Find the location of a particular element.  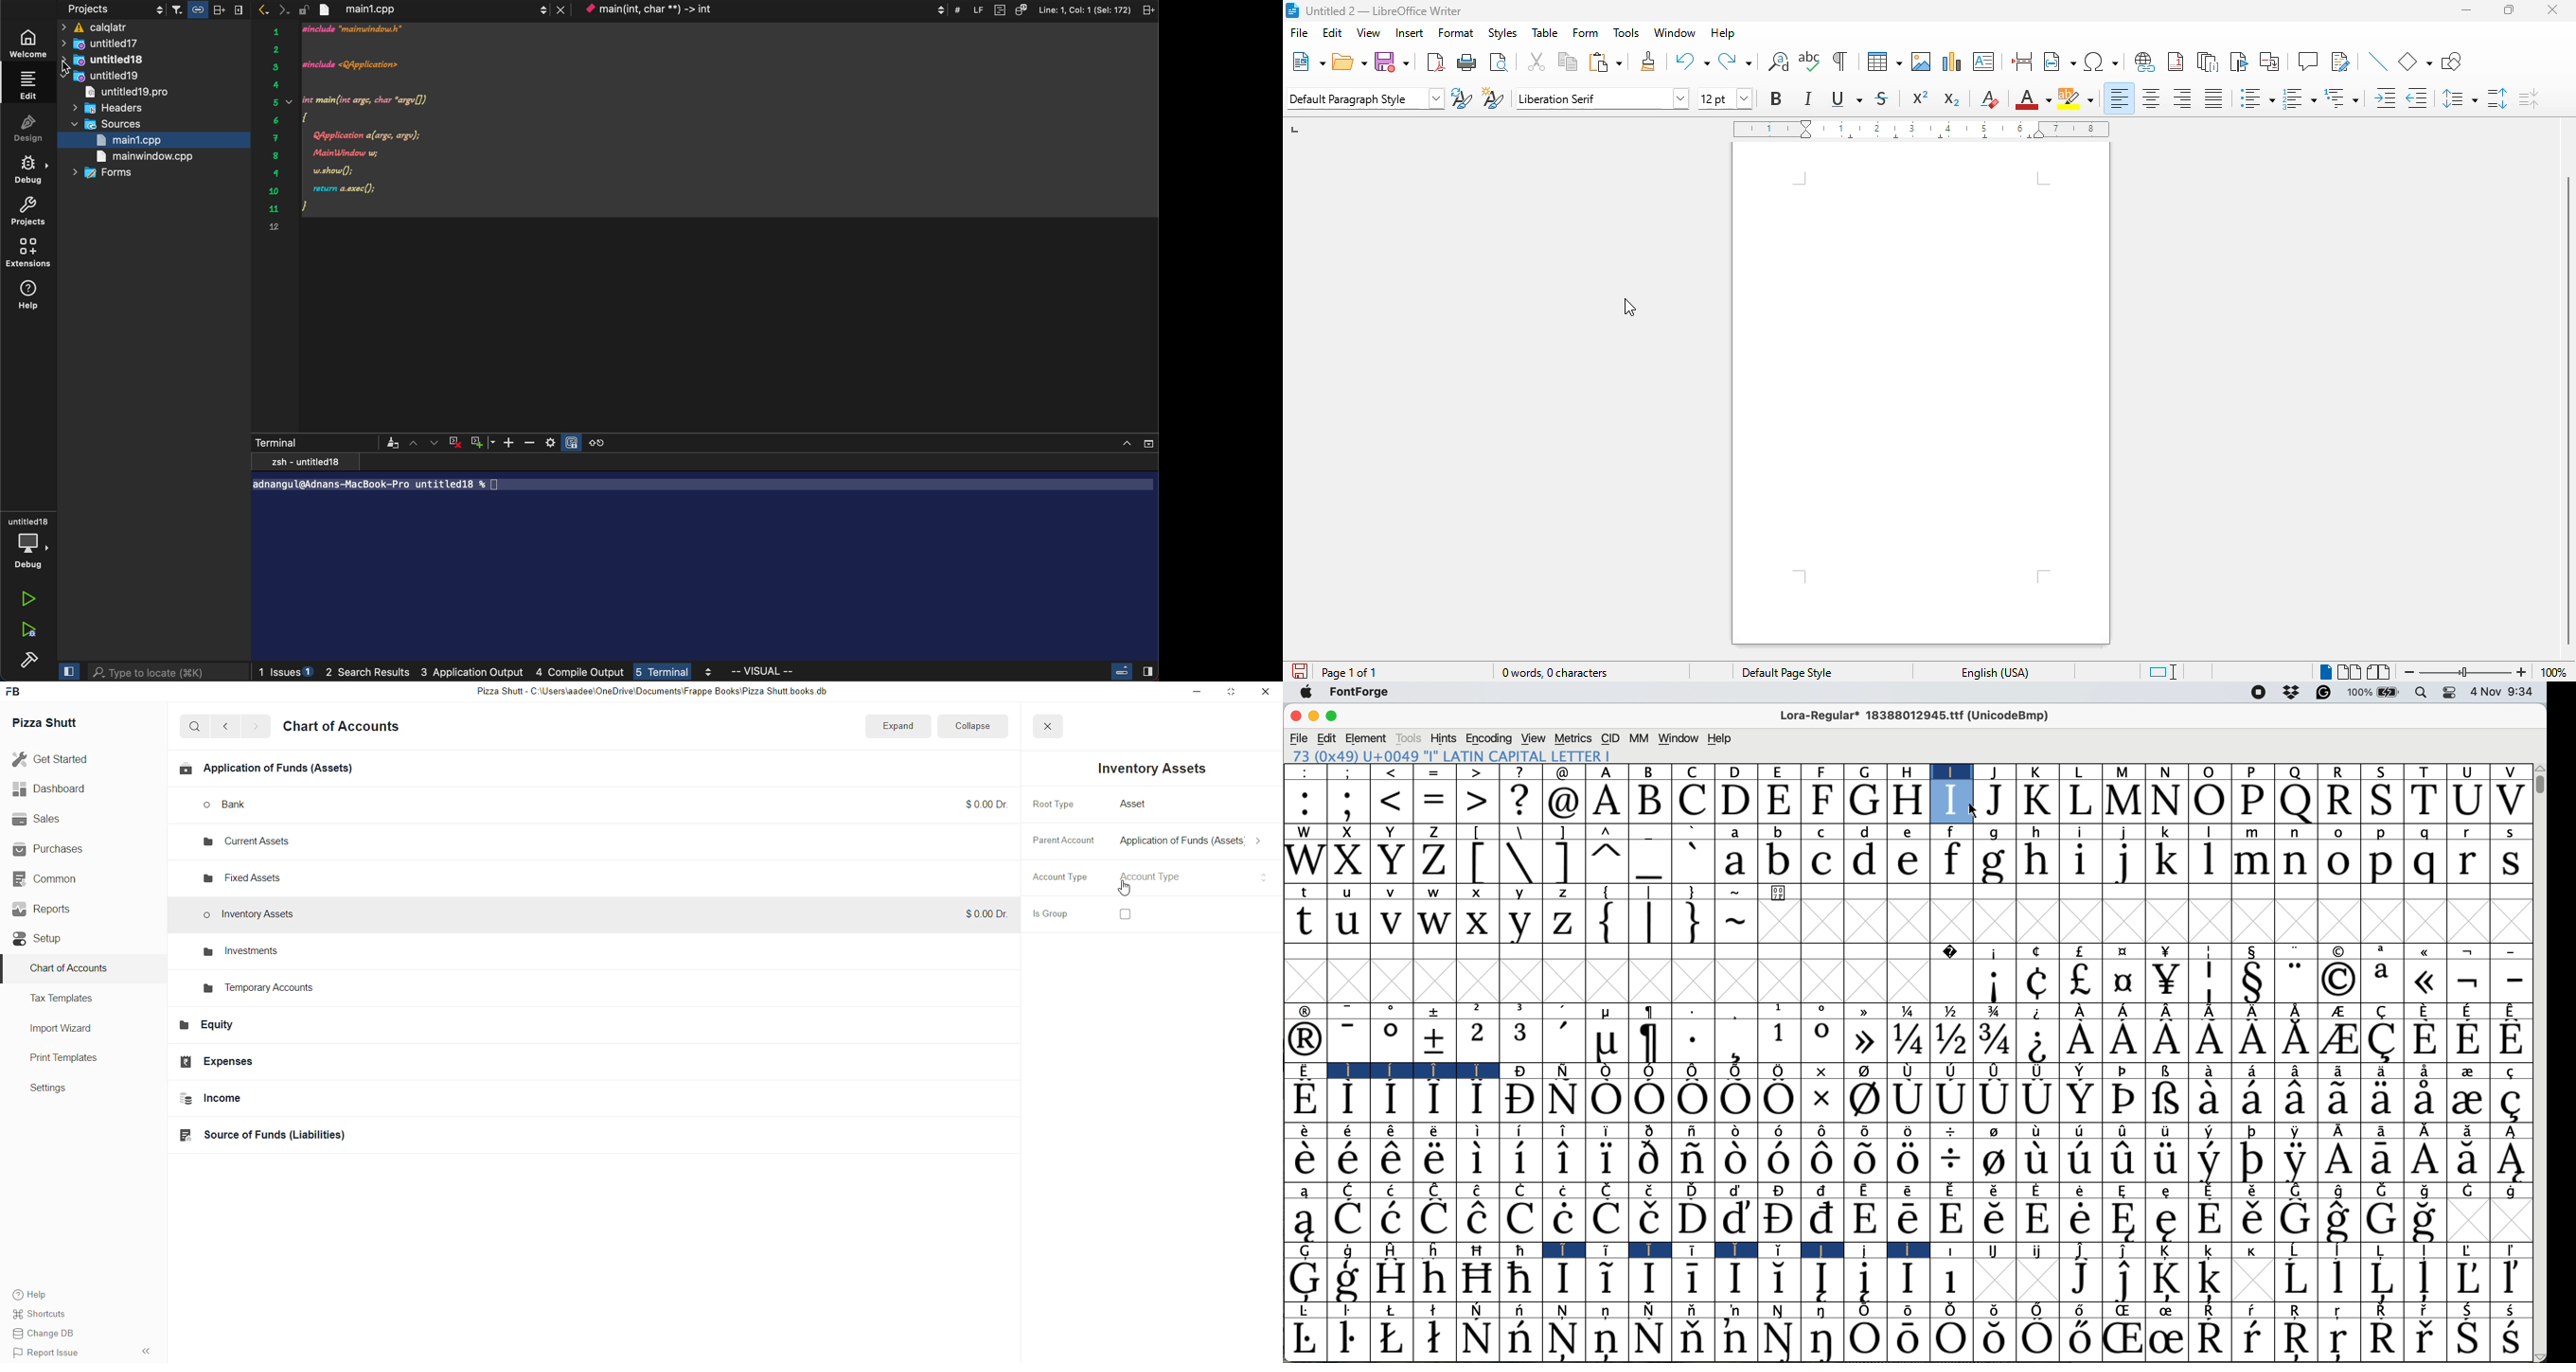

 is located at coordinates (2082, 1191).